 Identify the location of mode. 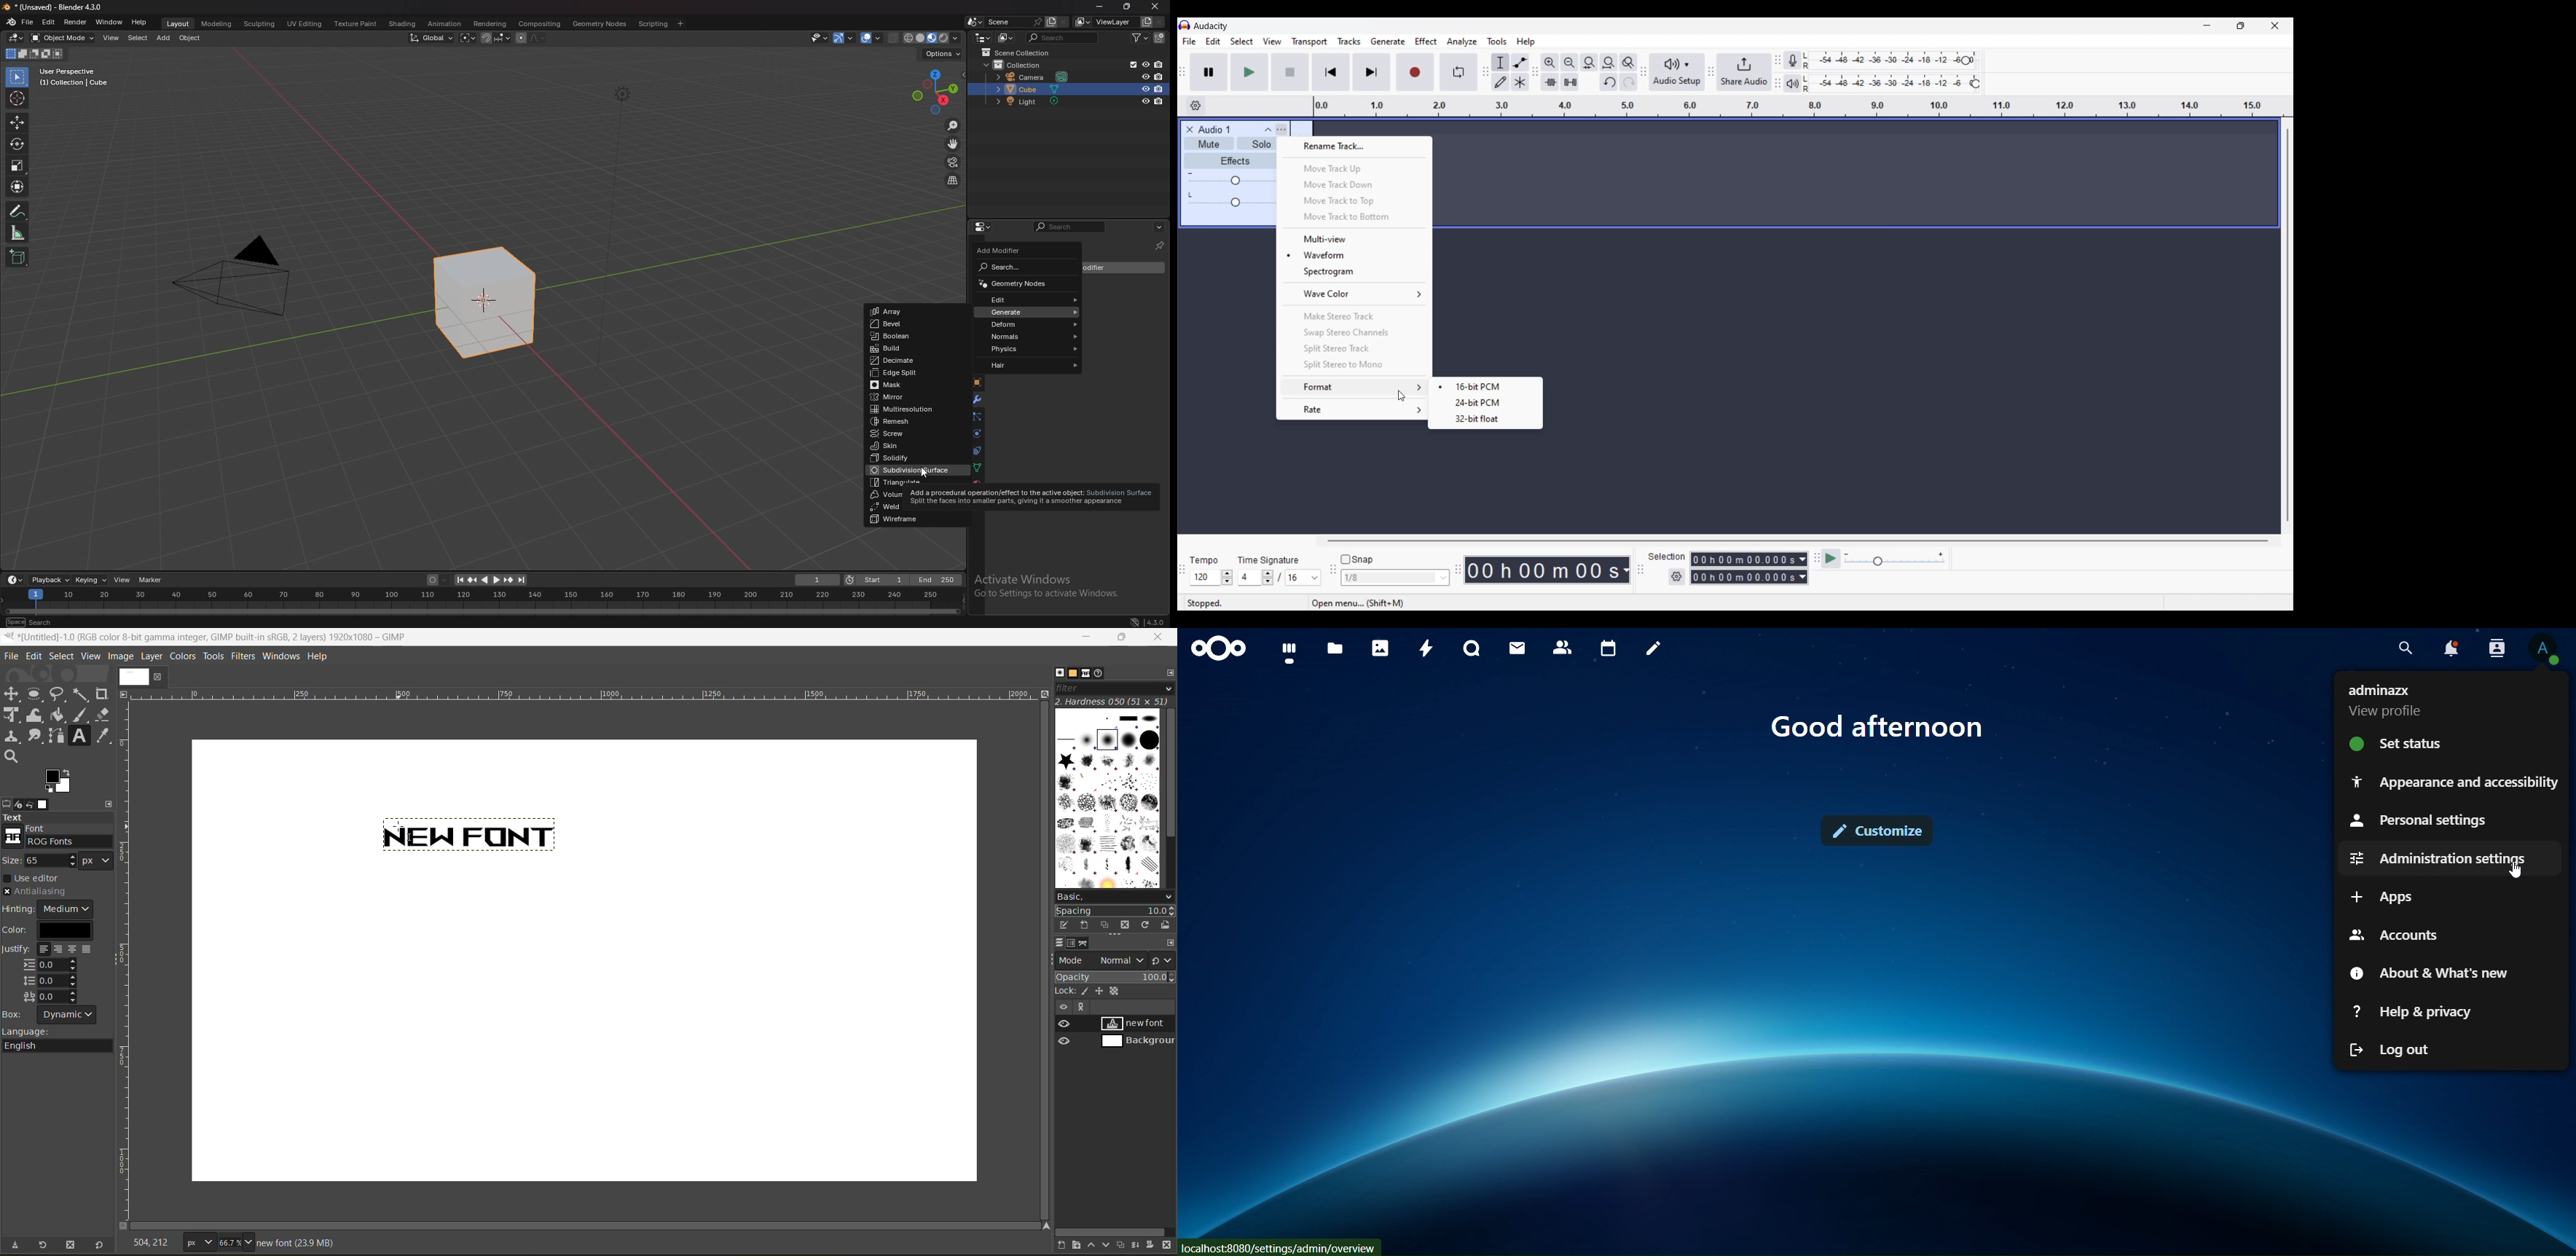
(1102, 962).